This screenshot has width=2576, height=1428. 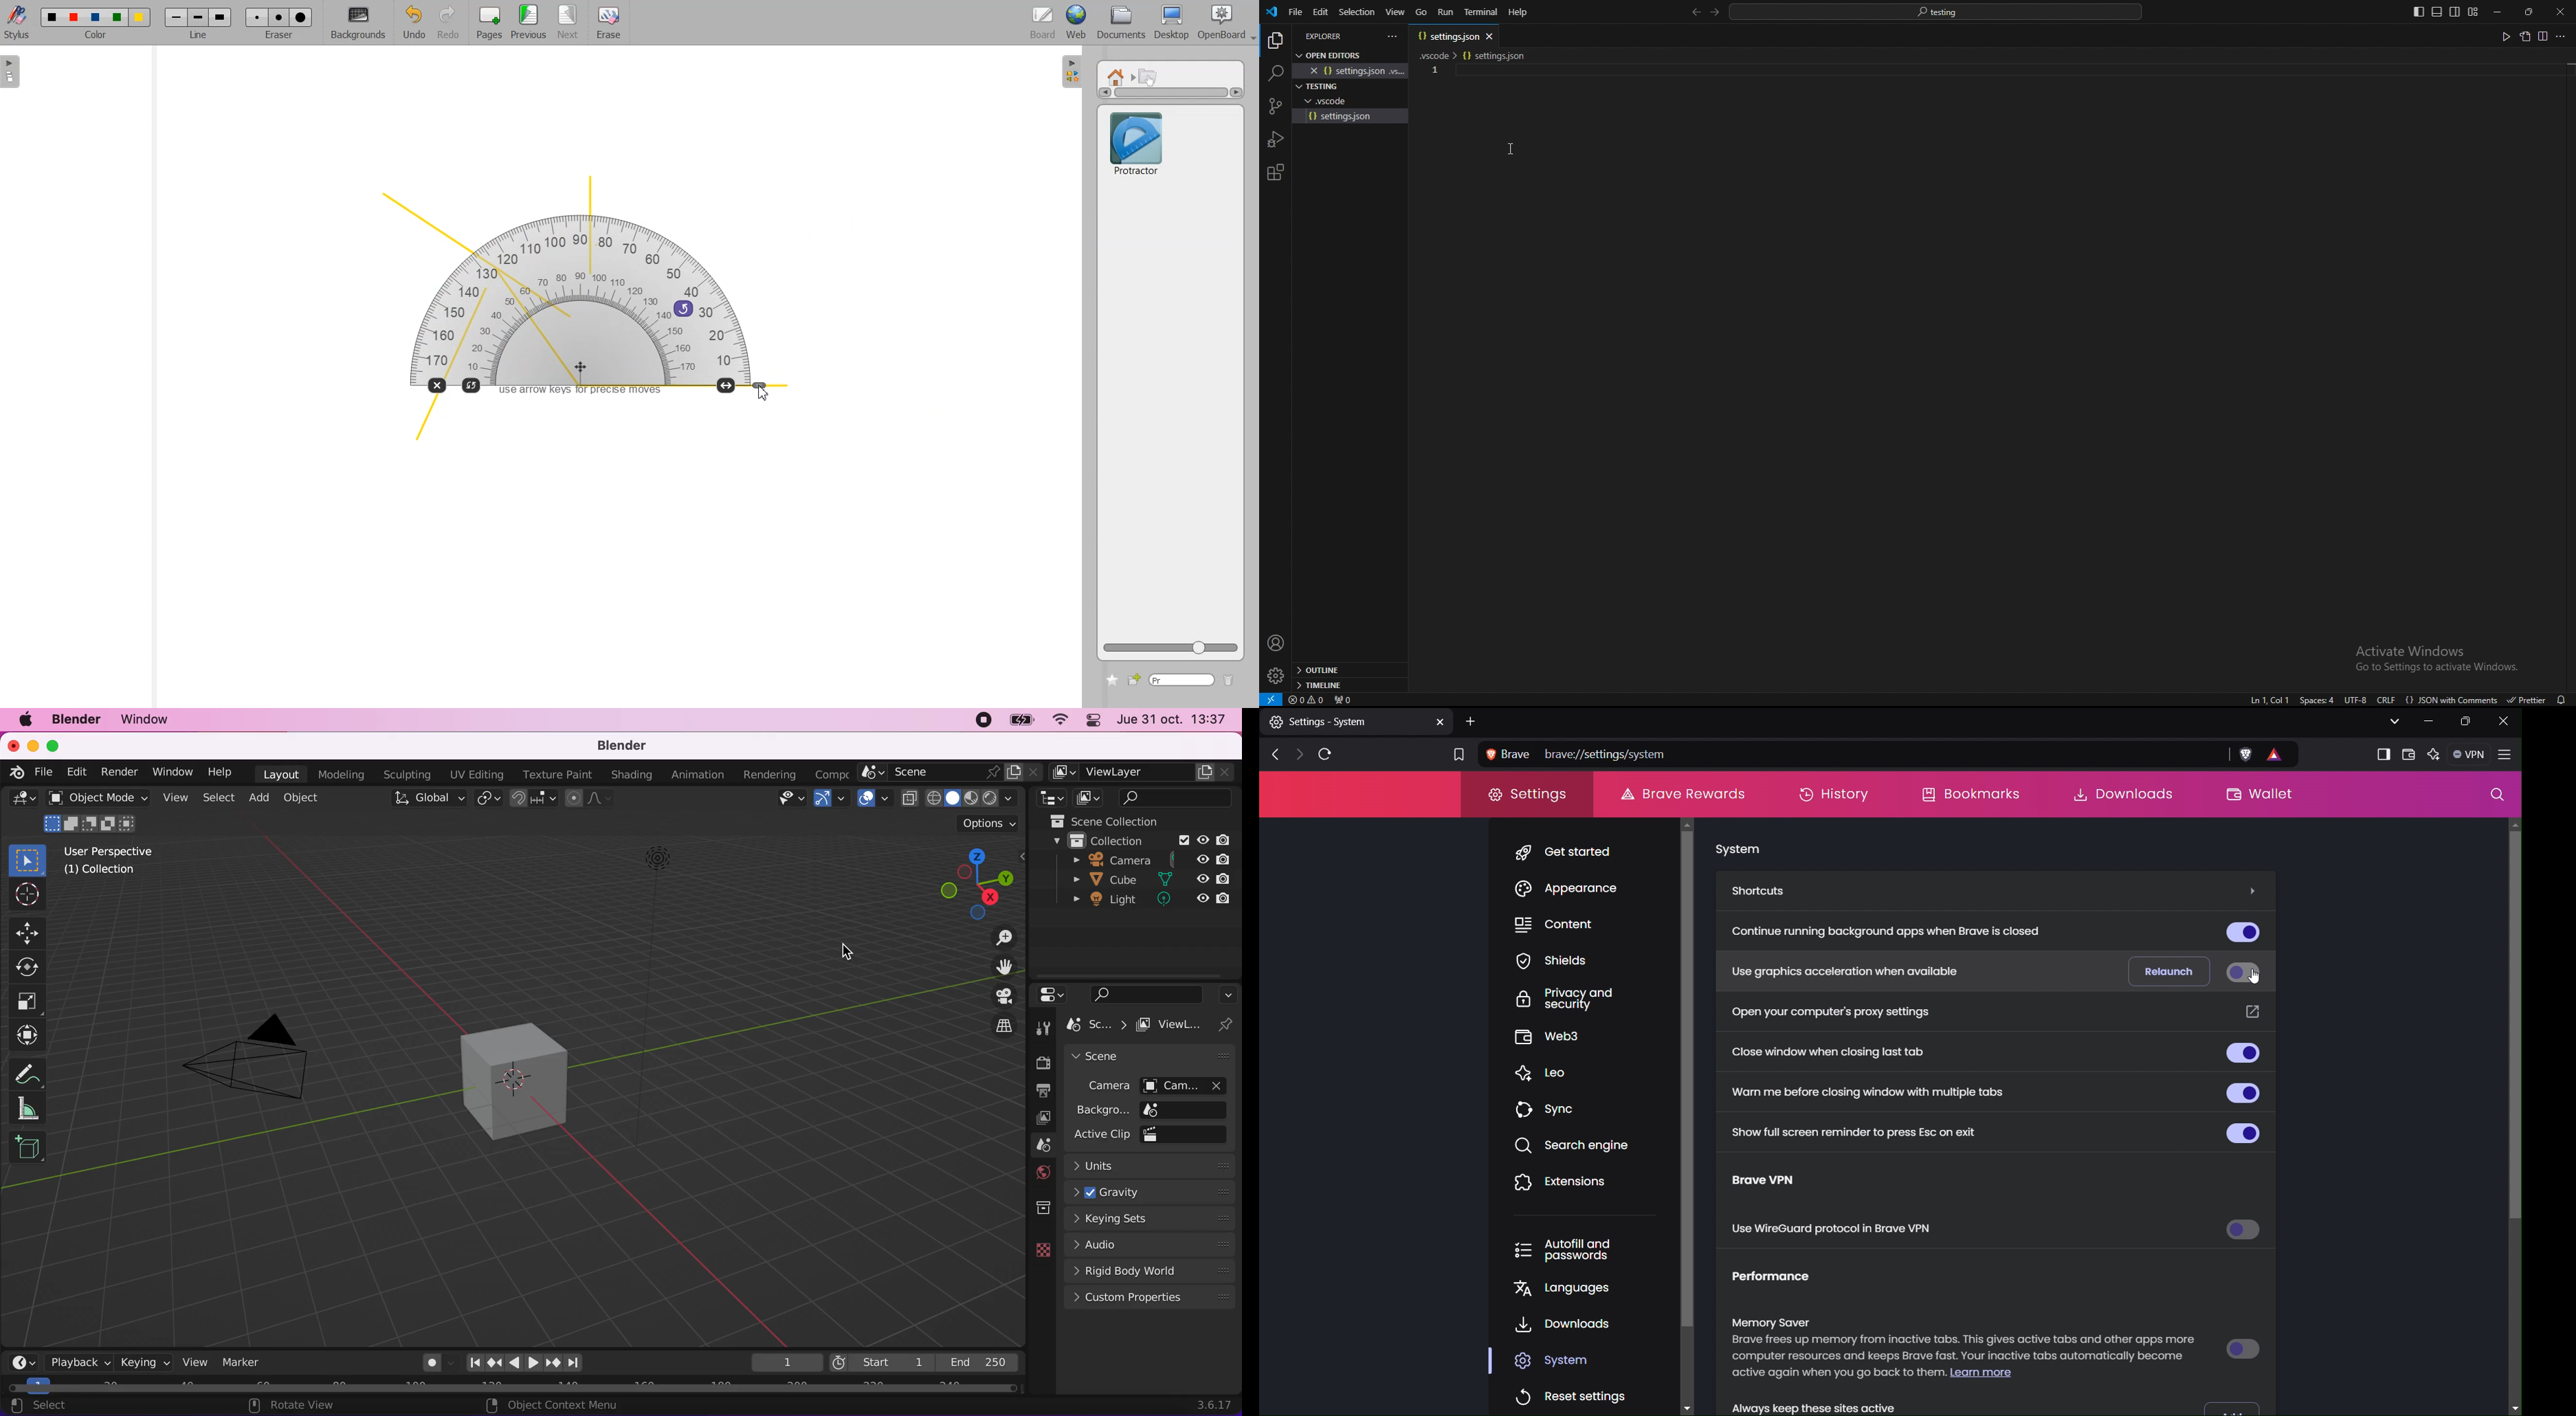 I want to click on data, so click(x=1038, y=1248).